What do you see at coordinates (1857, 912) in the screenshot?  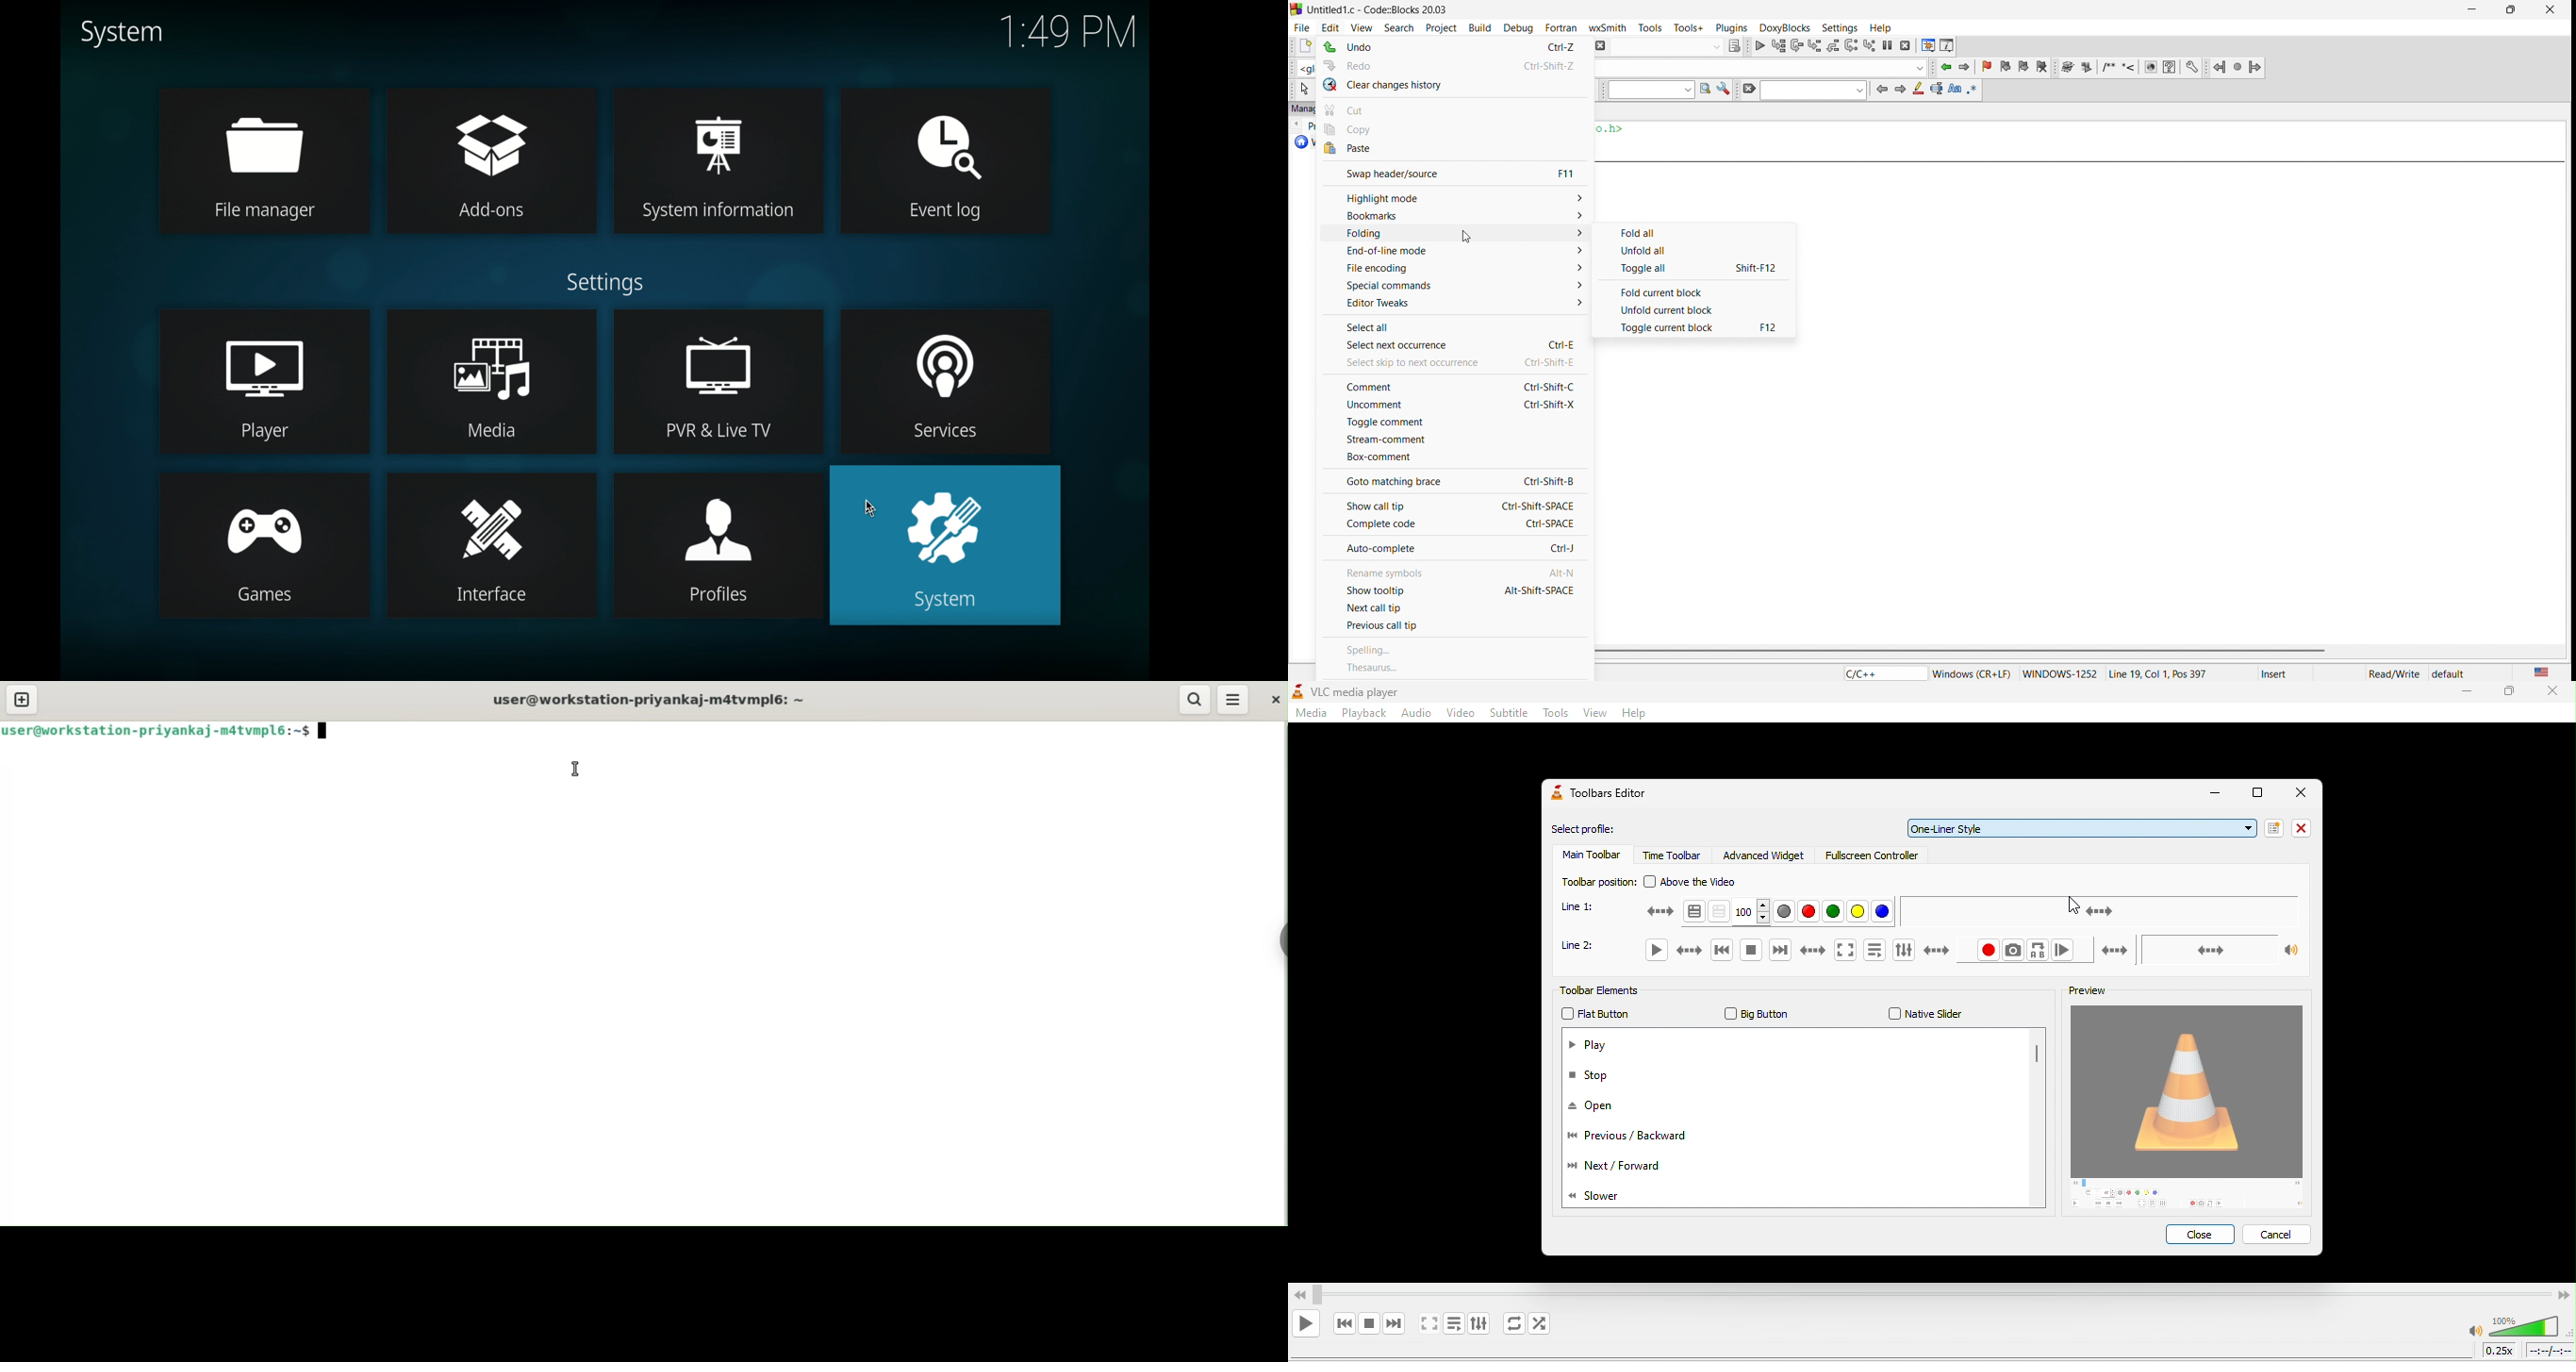 I see `yellow color` at bounding box center [1857, 912].